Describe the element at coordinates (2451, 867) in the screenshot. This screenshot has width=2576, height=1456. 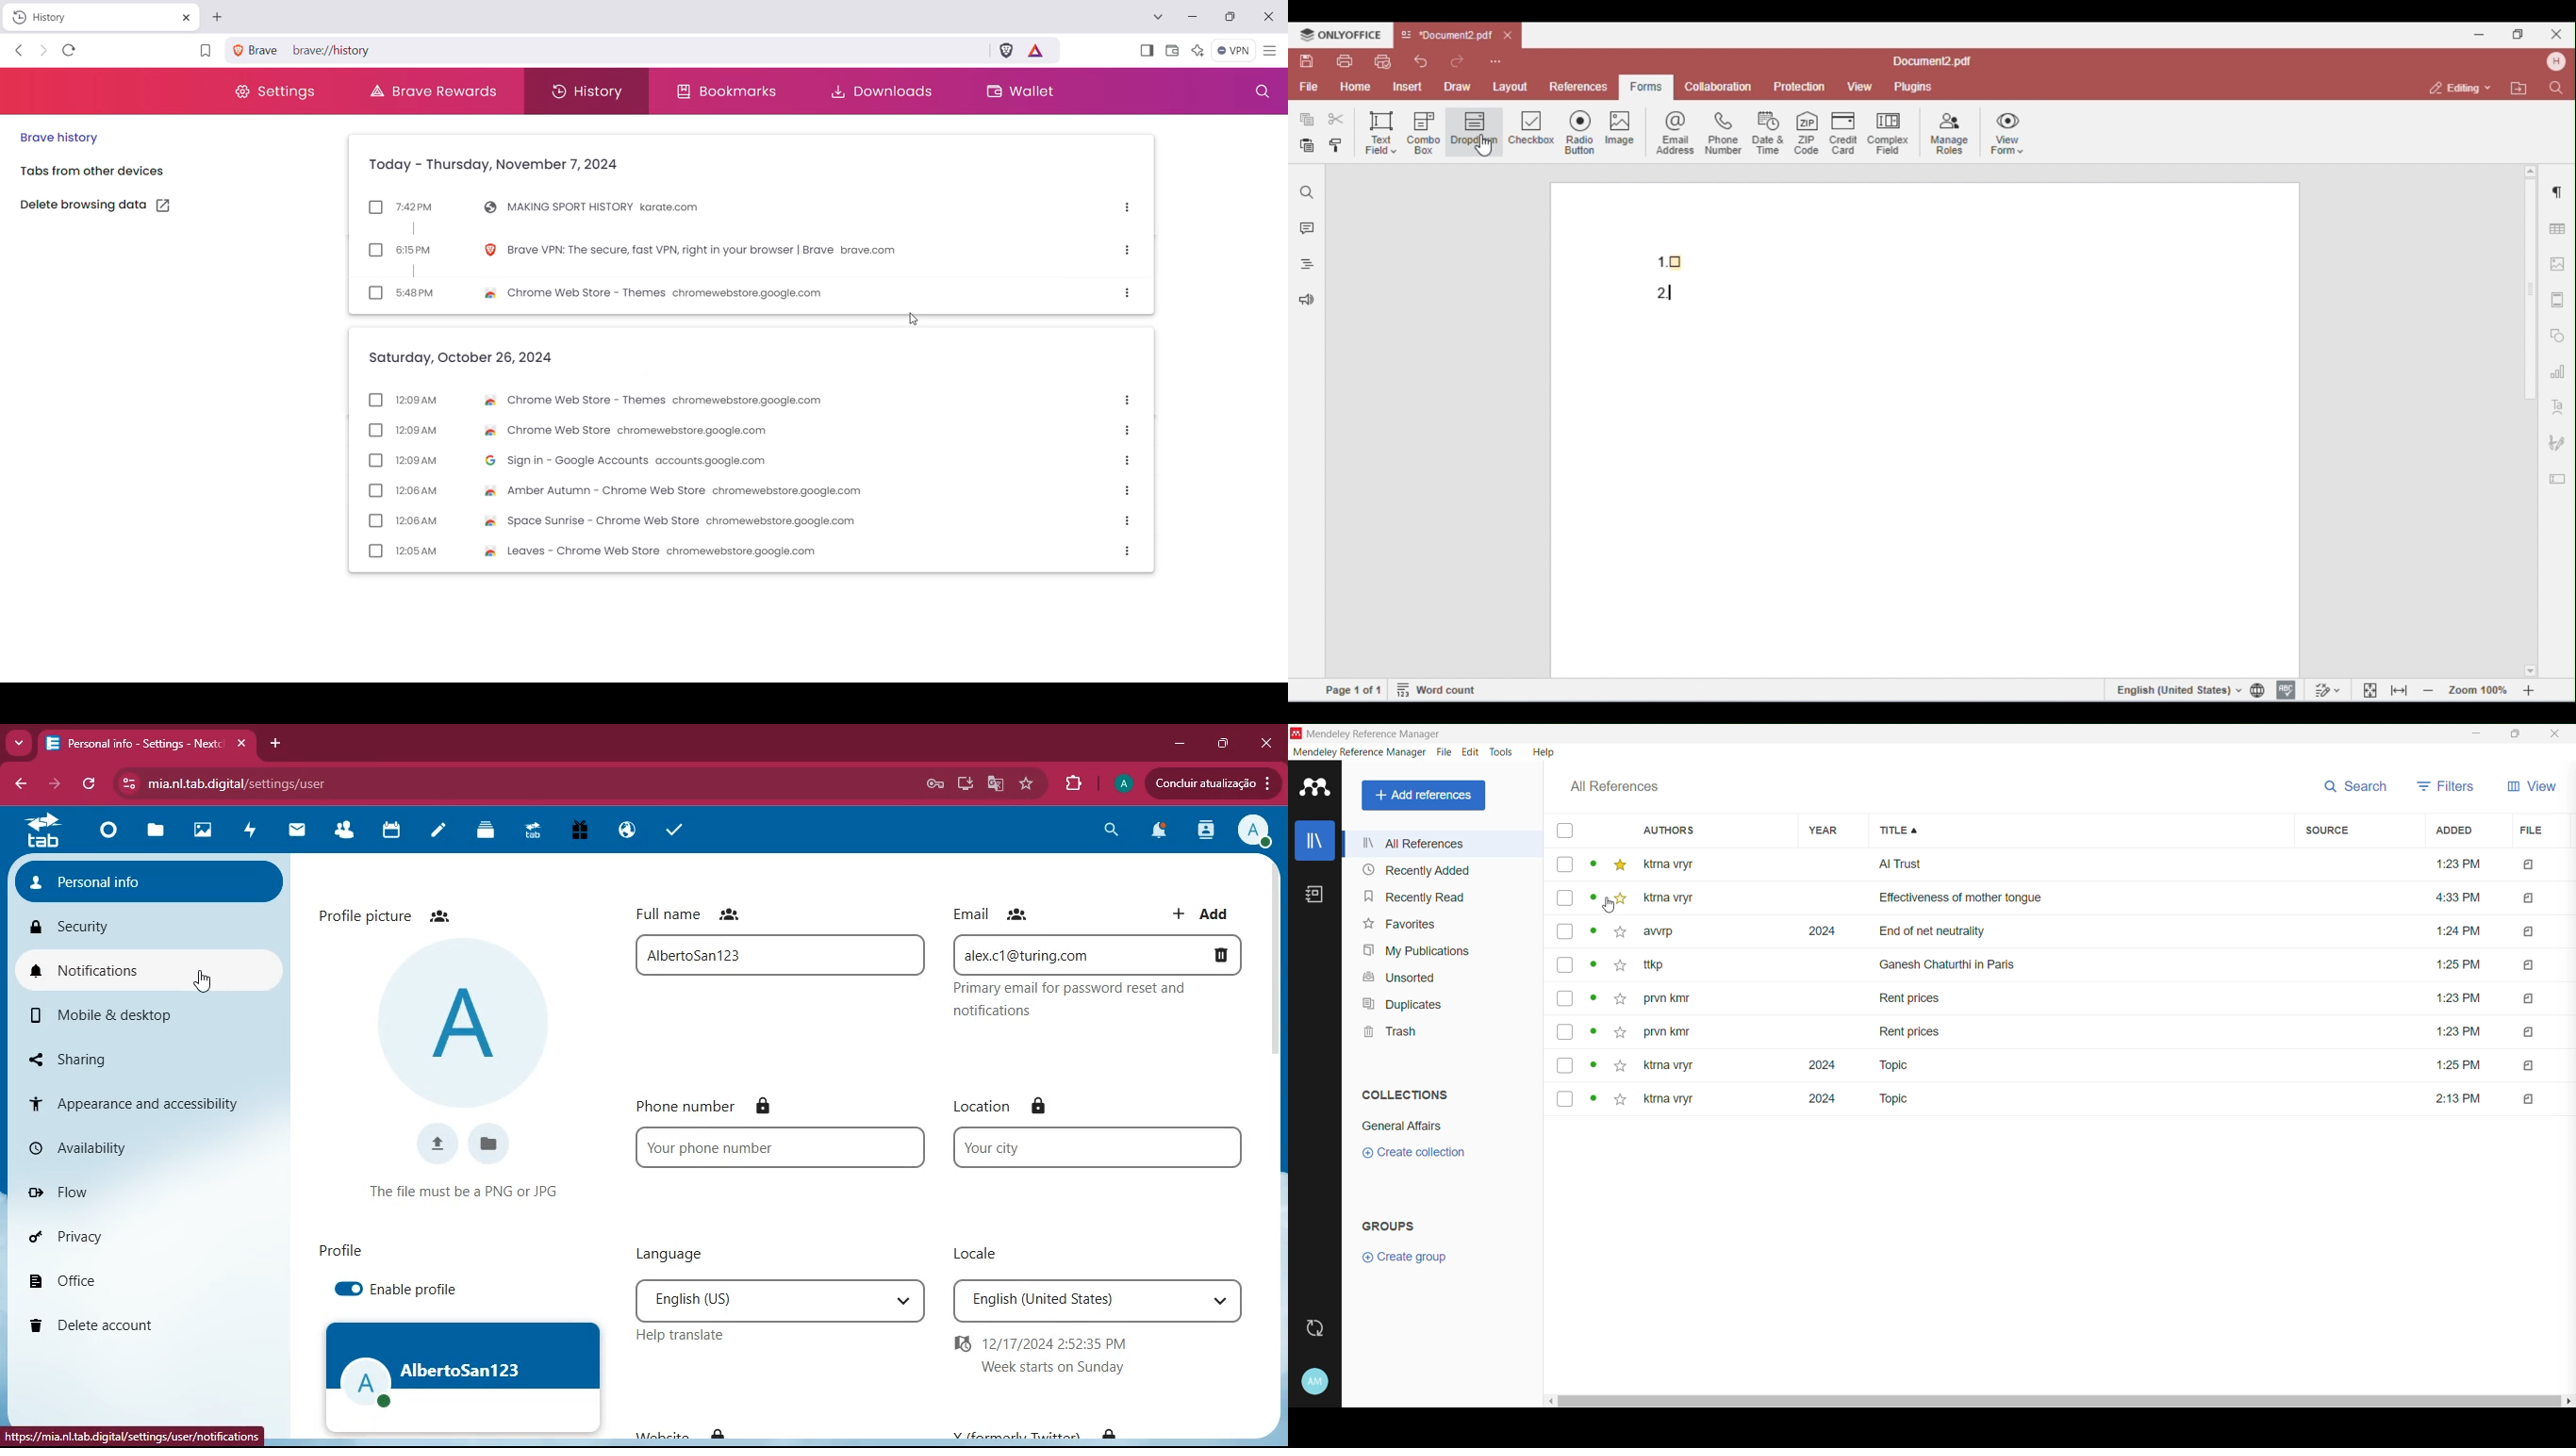
I see `1:23pm` at that location.